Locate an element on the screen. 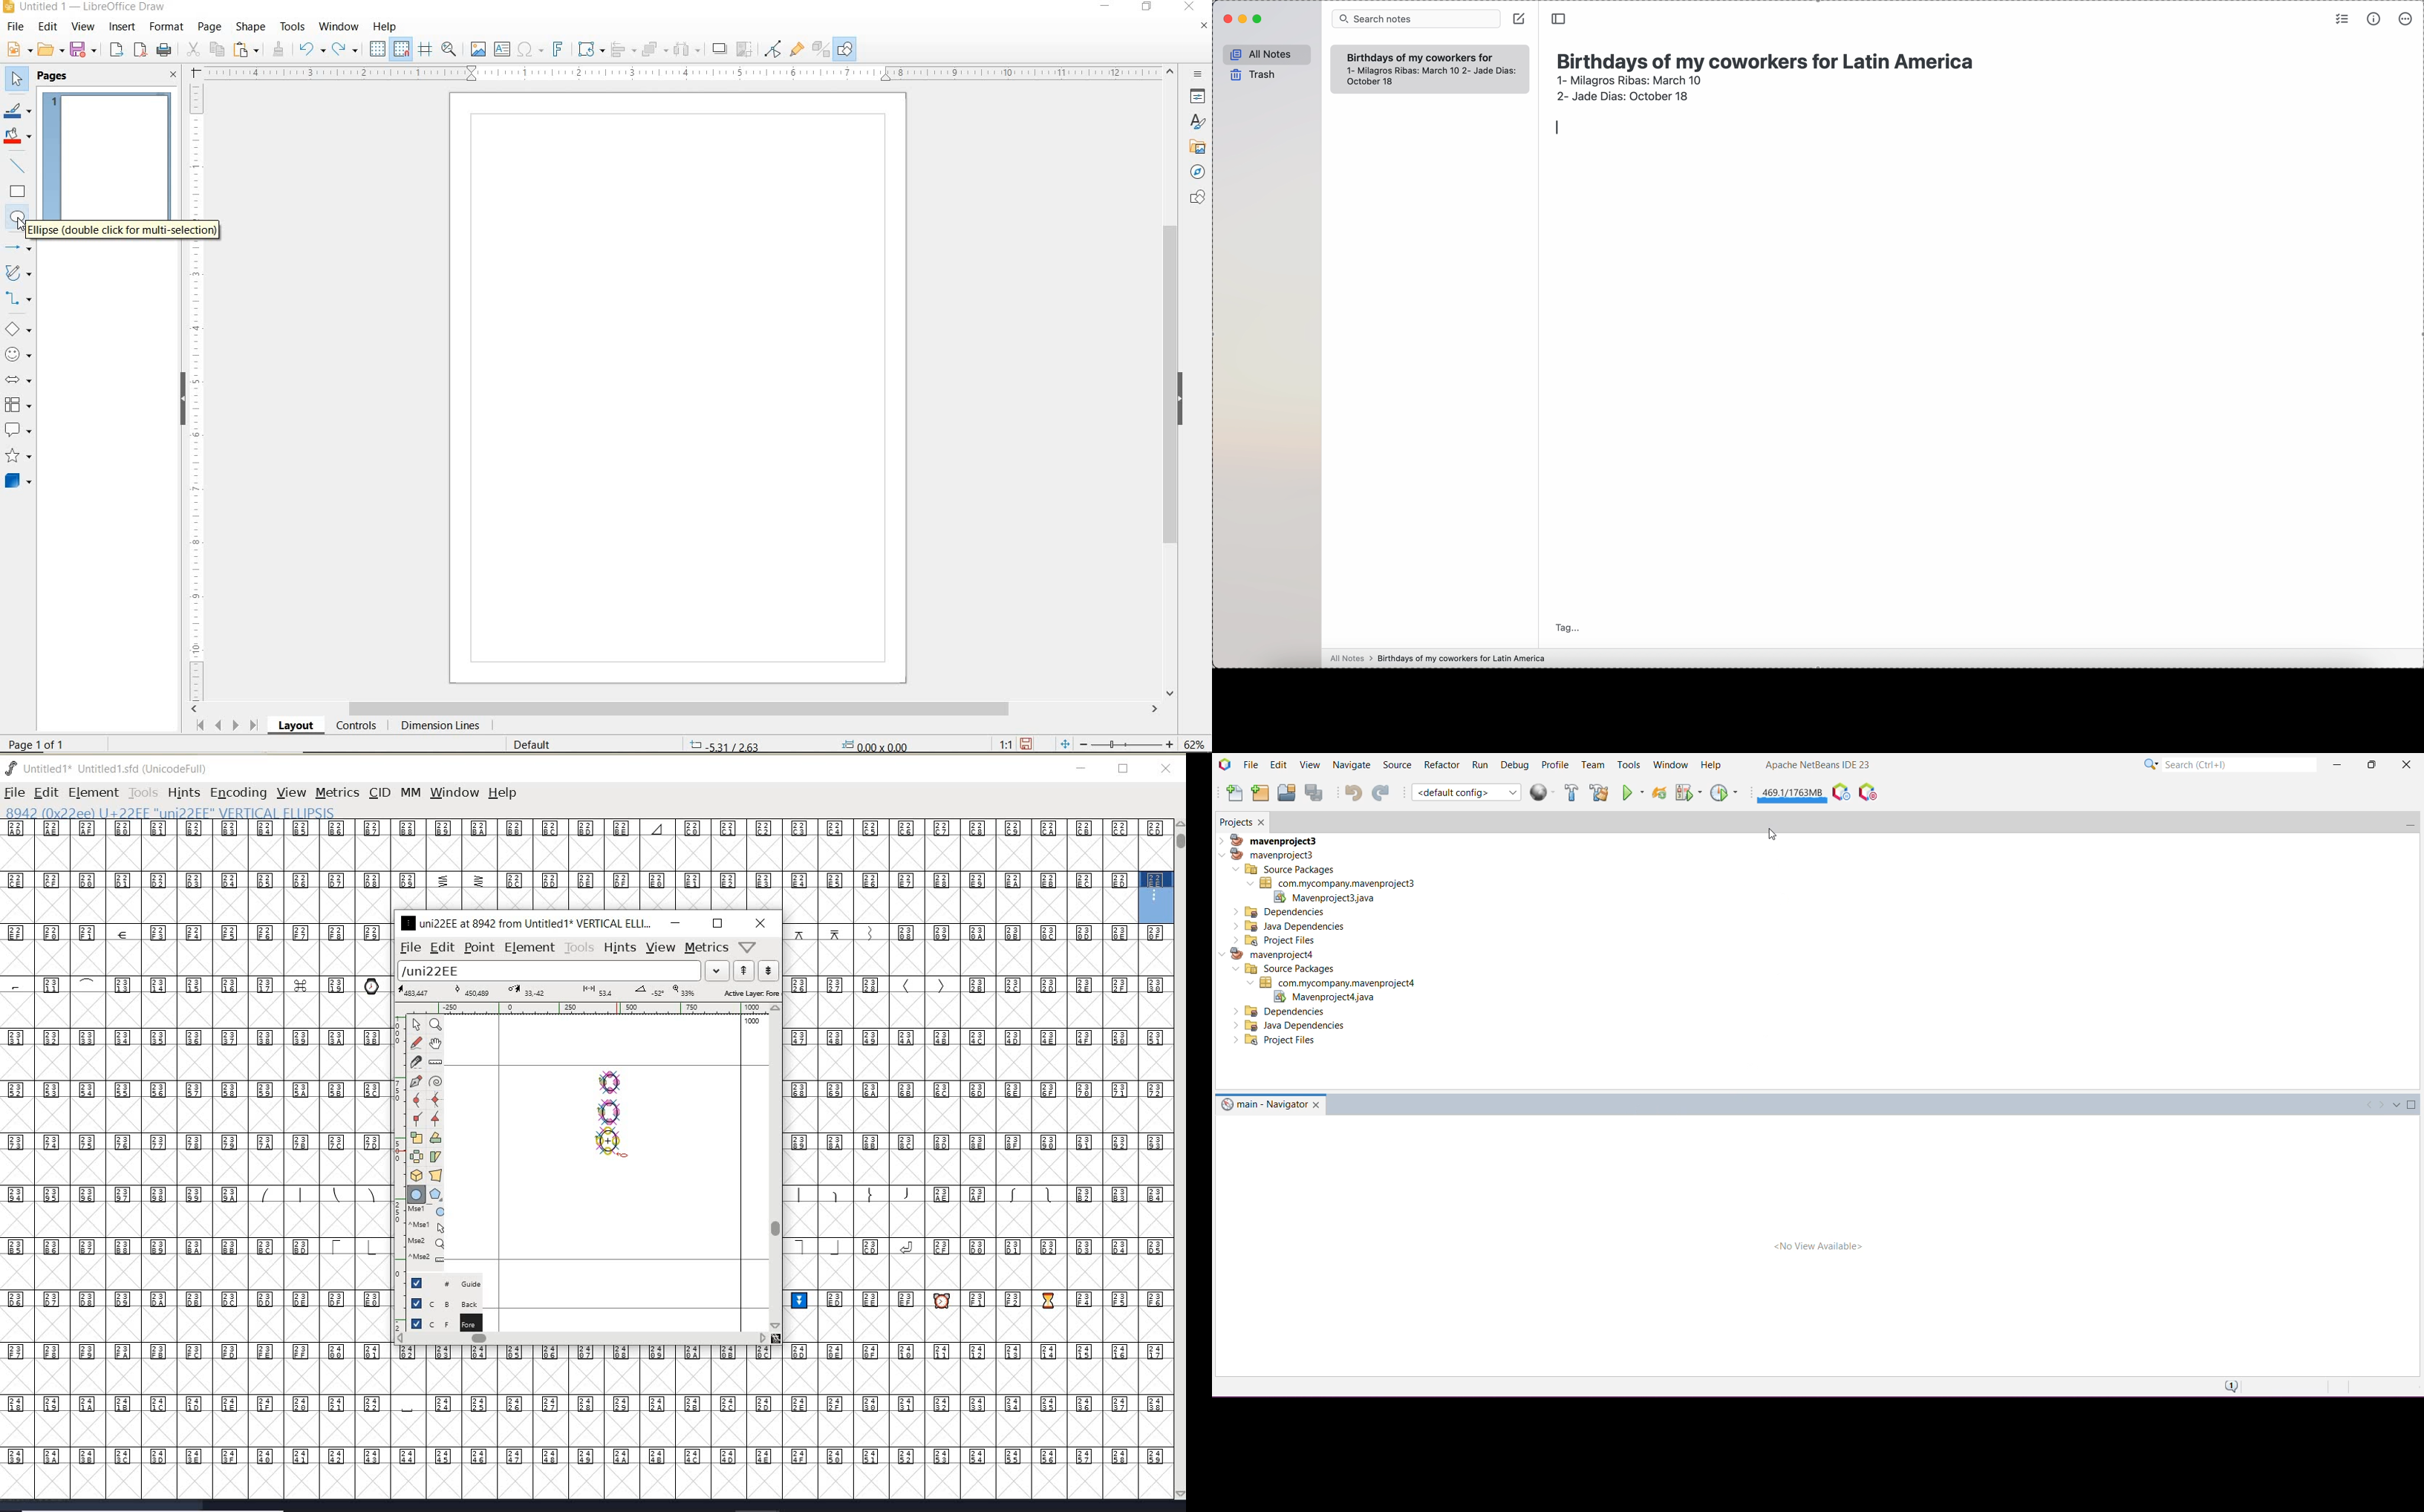 The image size is (2436, 1512). minimize Simplenote is located at coordinates (1245, 19).